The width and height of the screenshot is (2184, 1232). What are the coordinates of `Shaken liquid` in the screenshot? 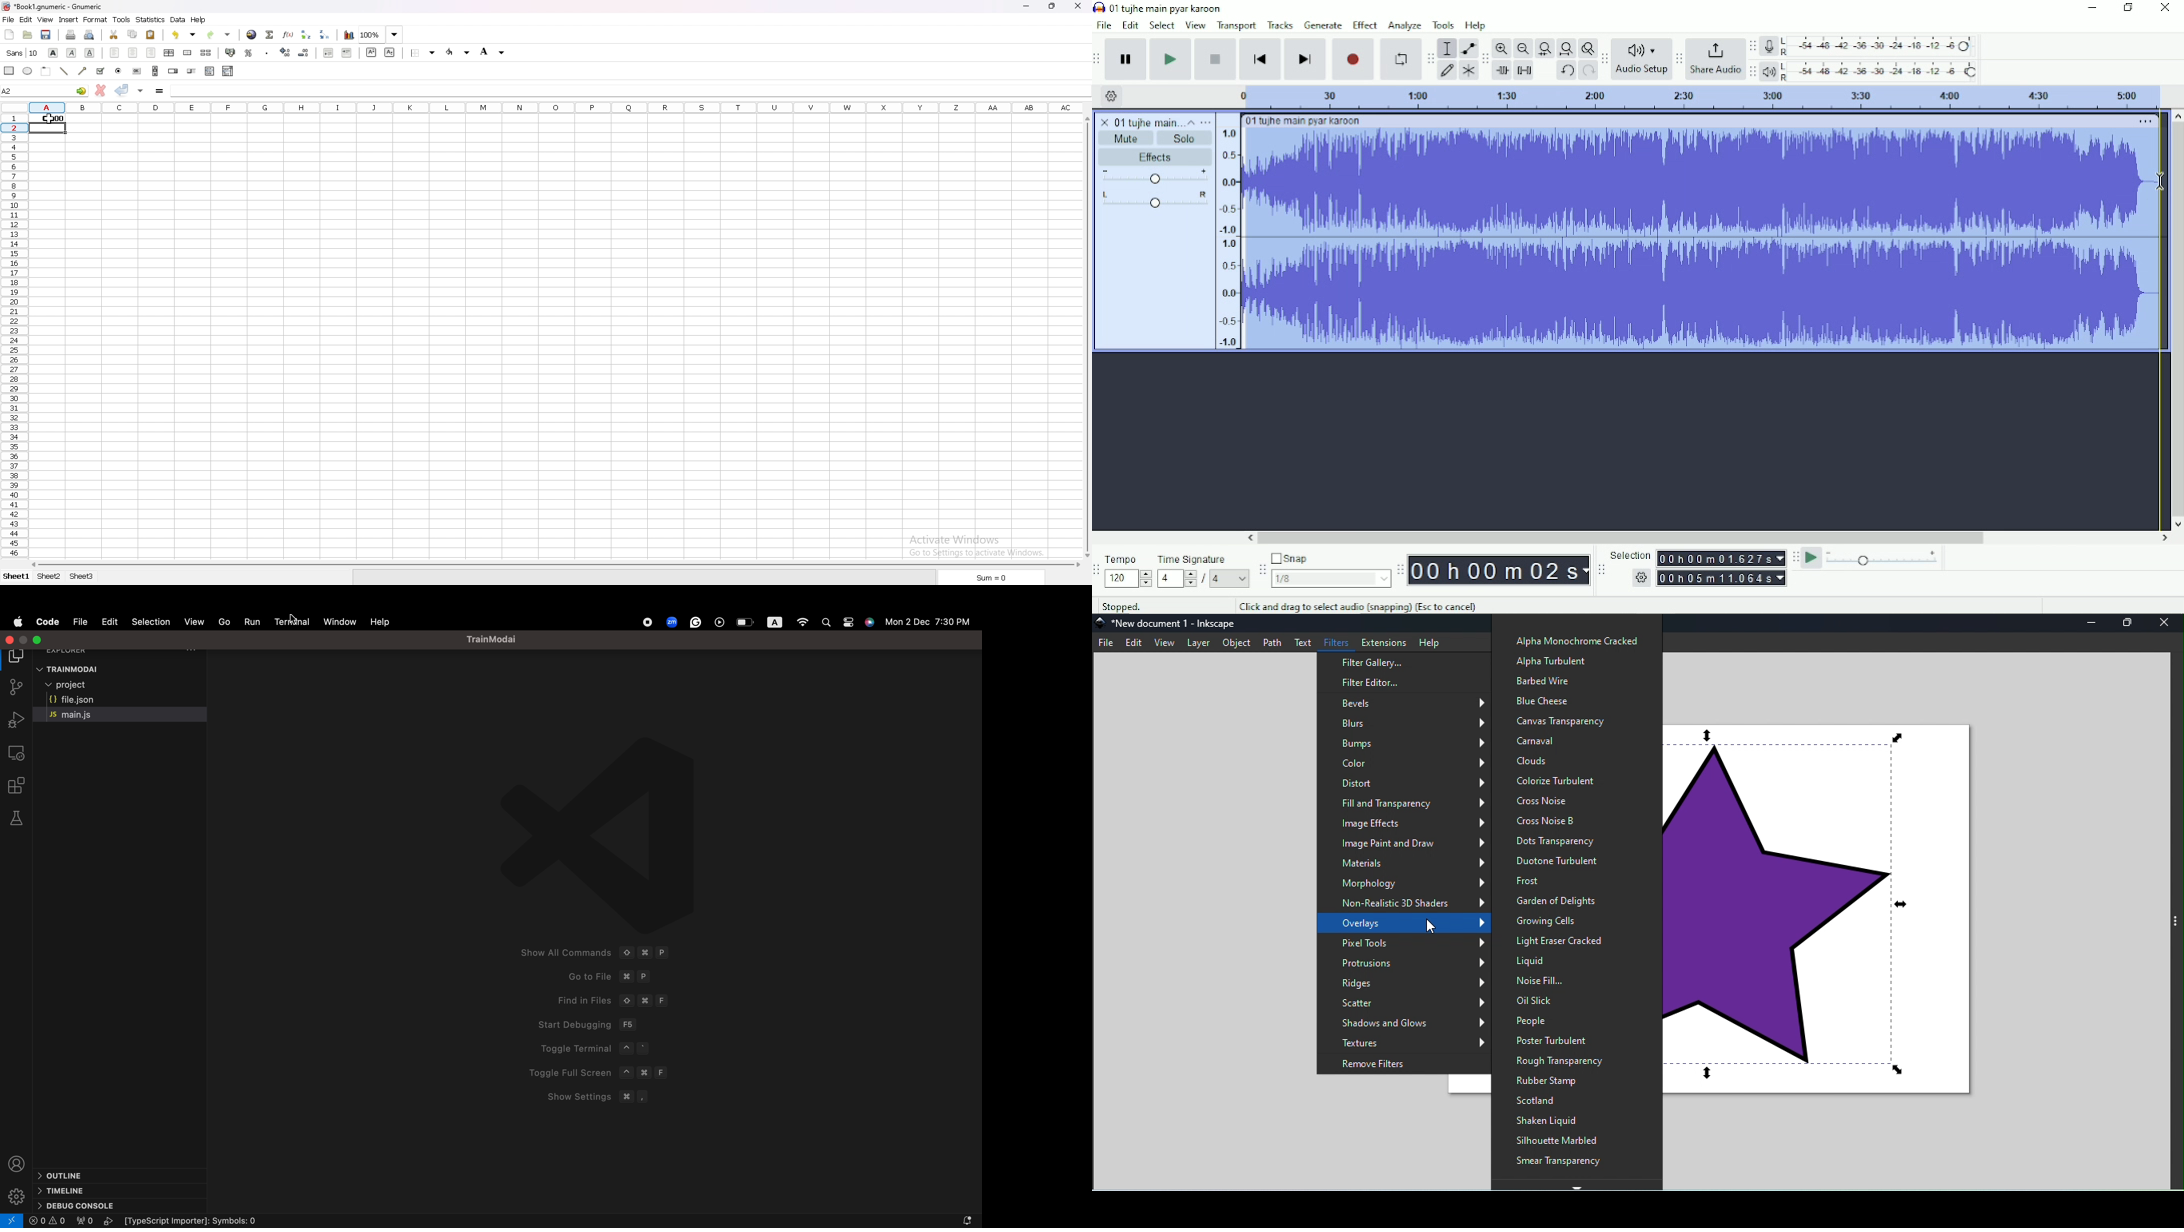 It's located at (1560, 1121).